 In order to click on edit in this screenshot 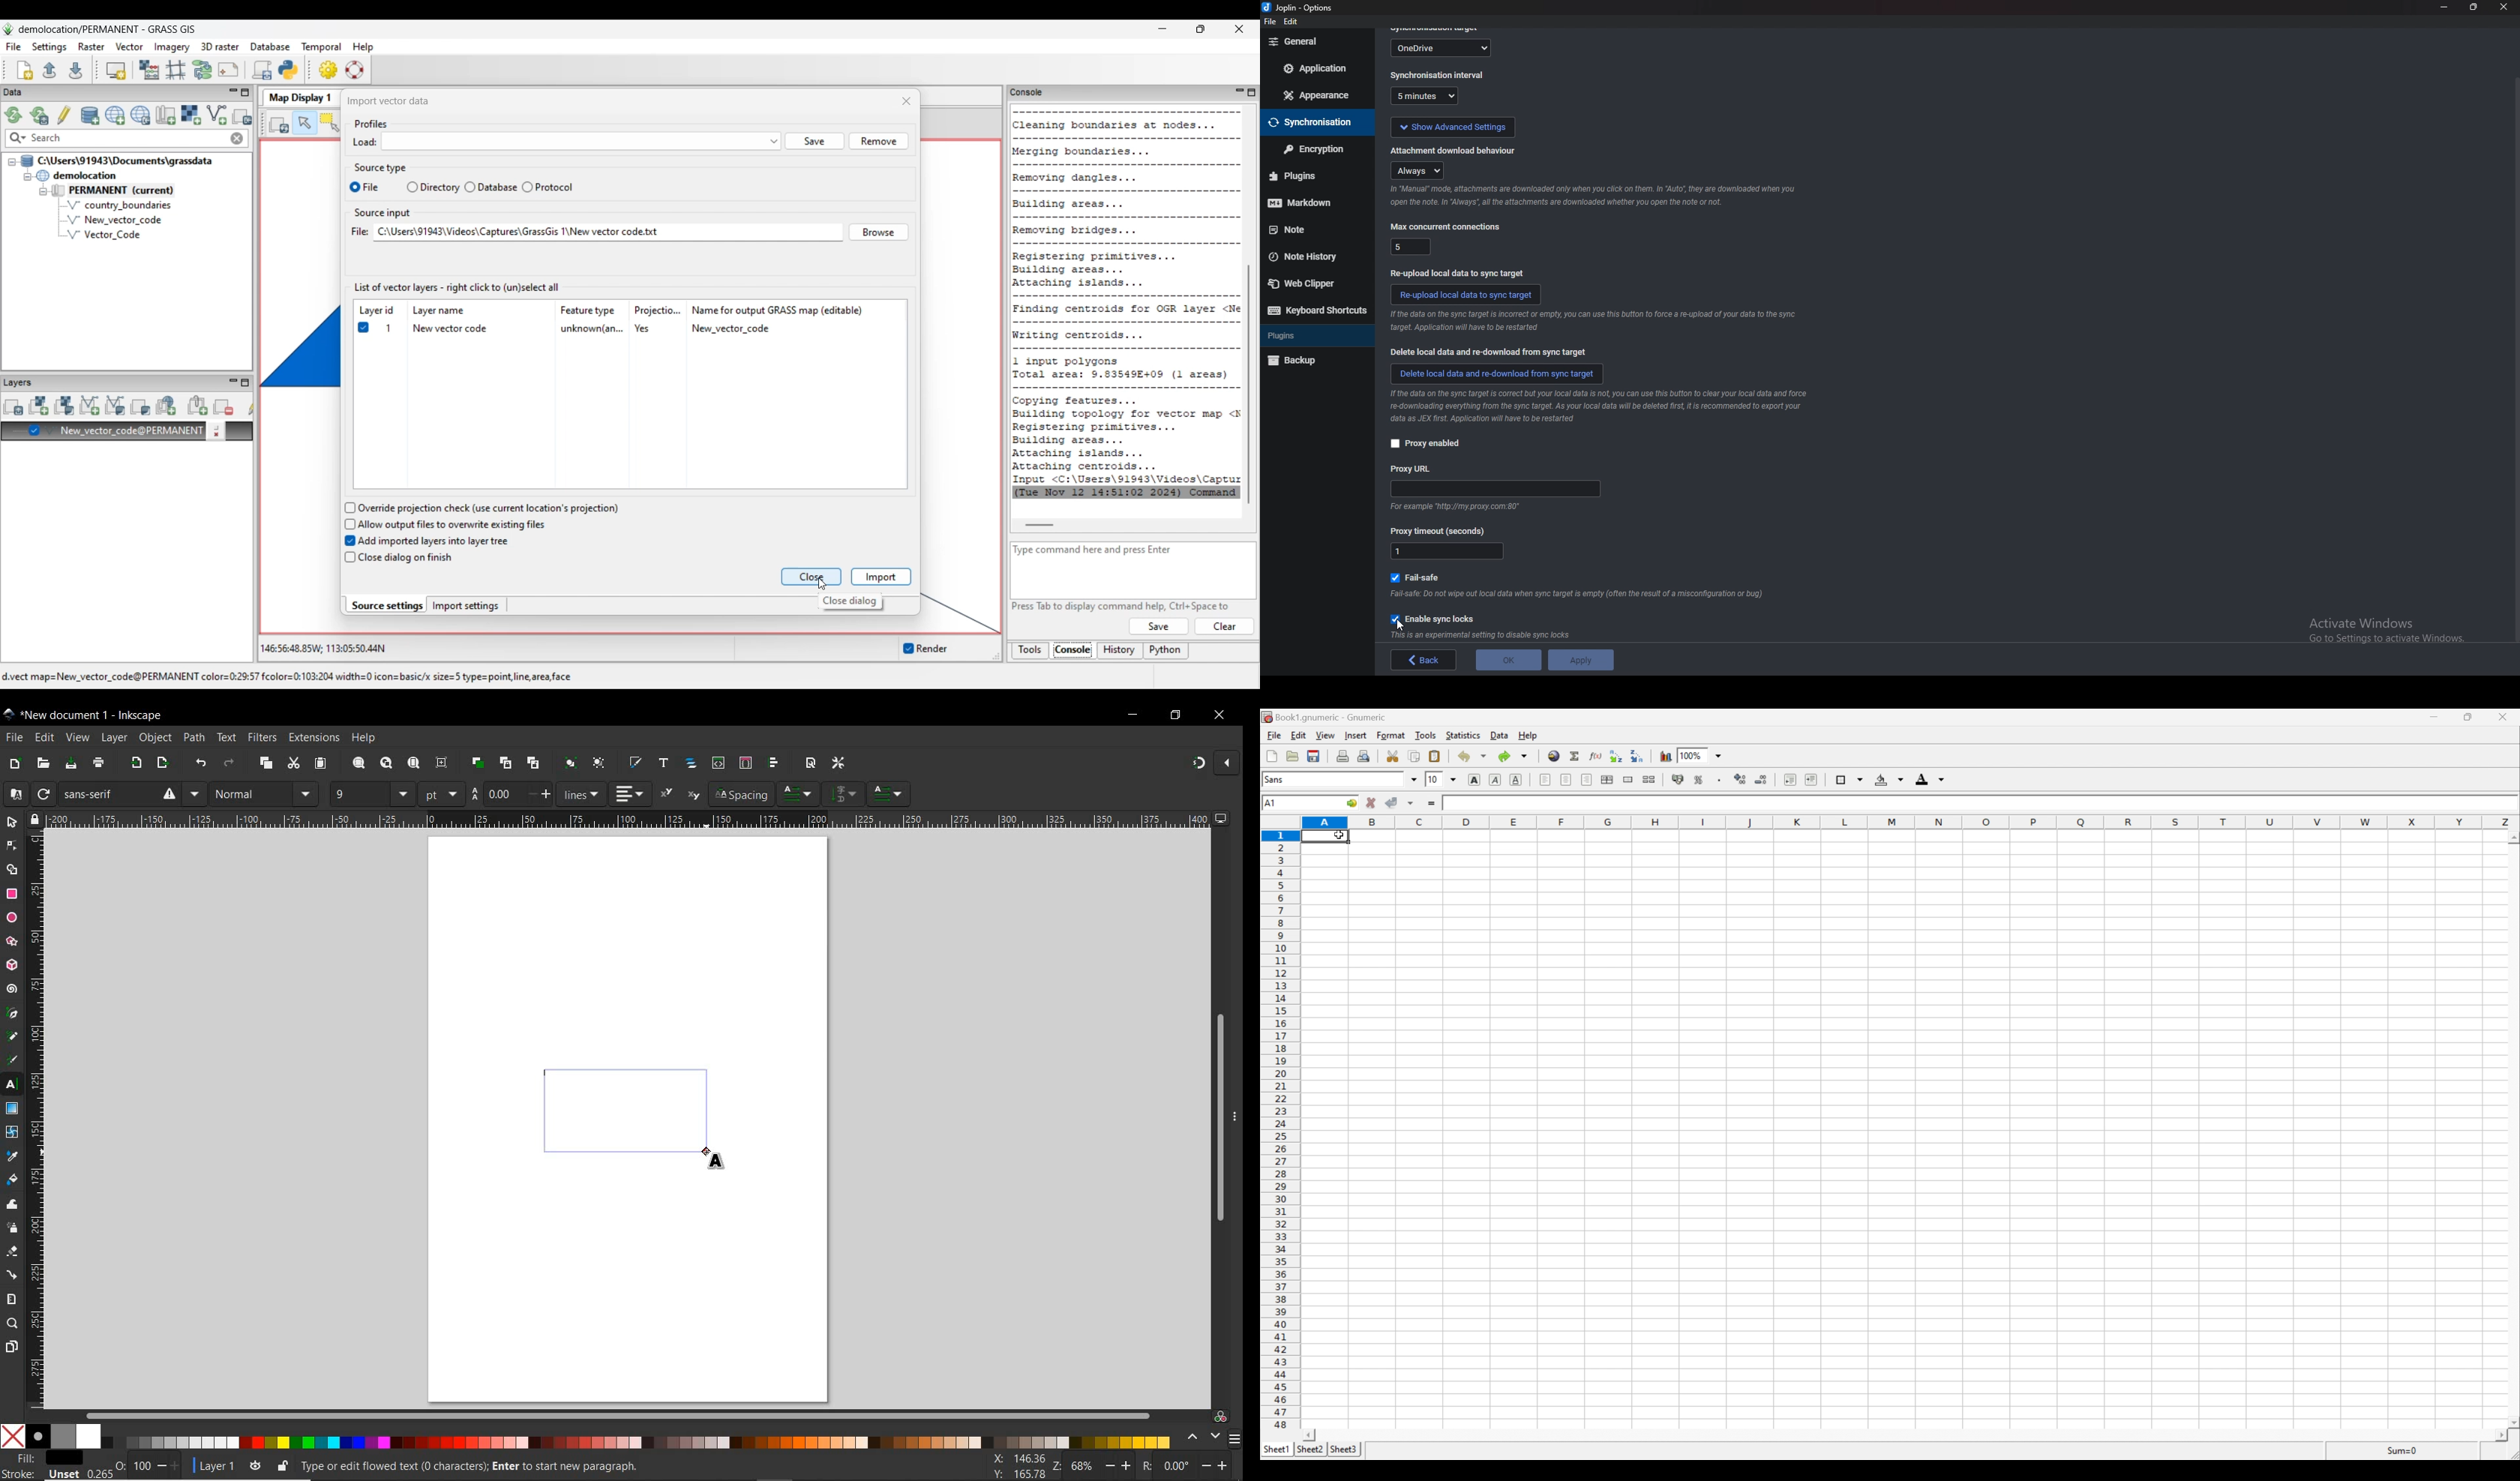, I will do `click(1293, 22)`.